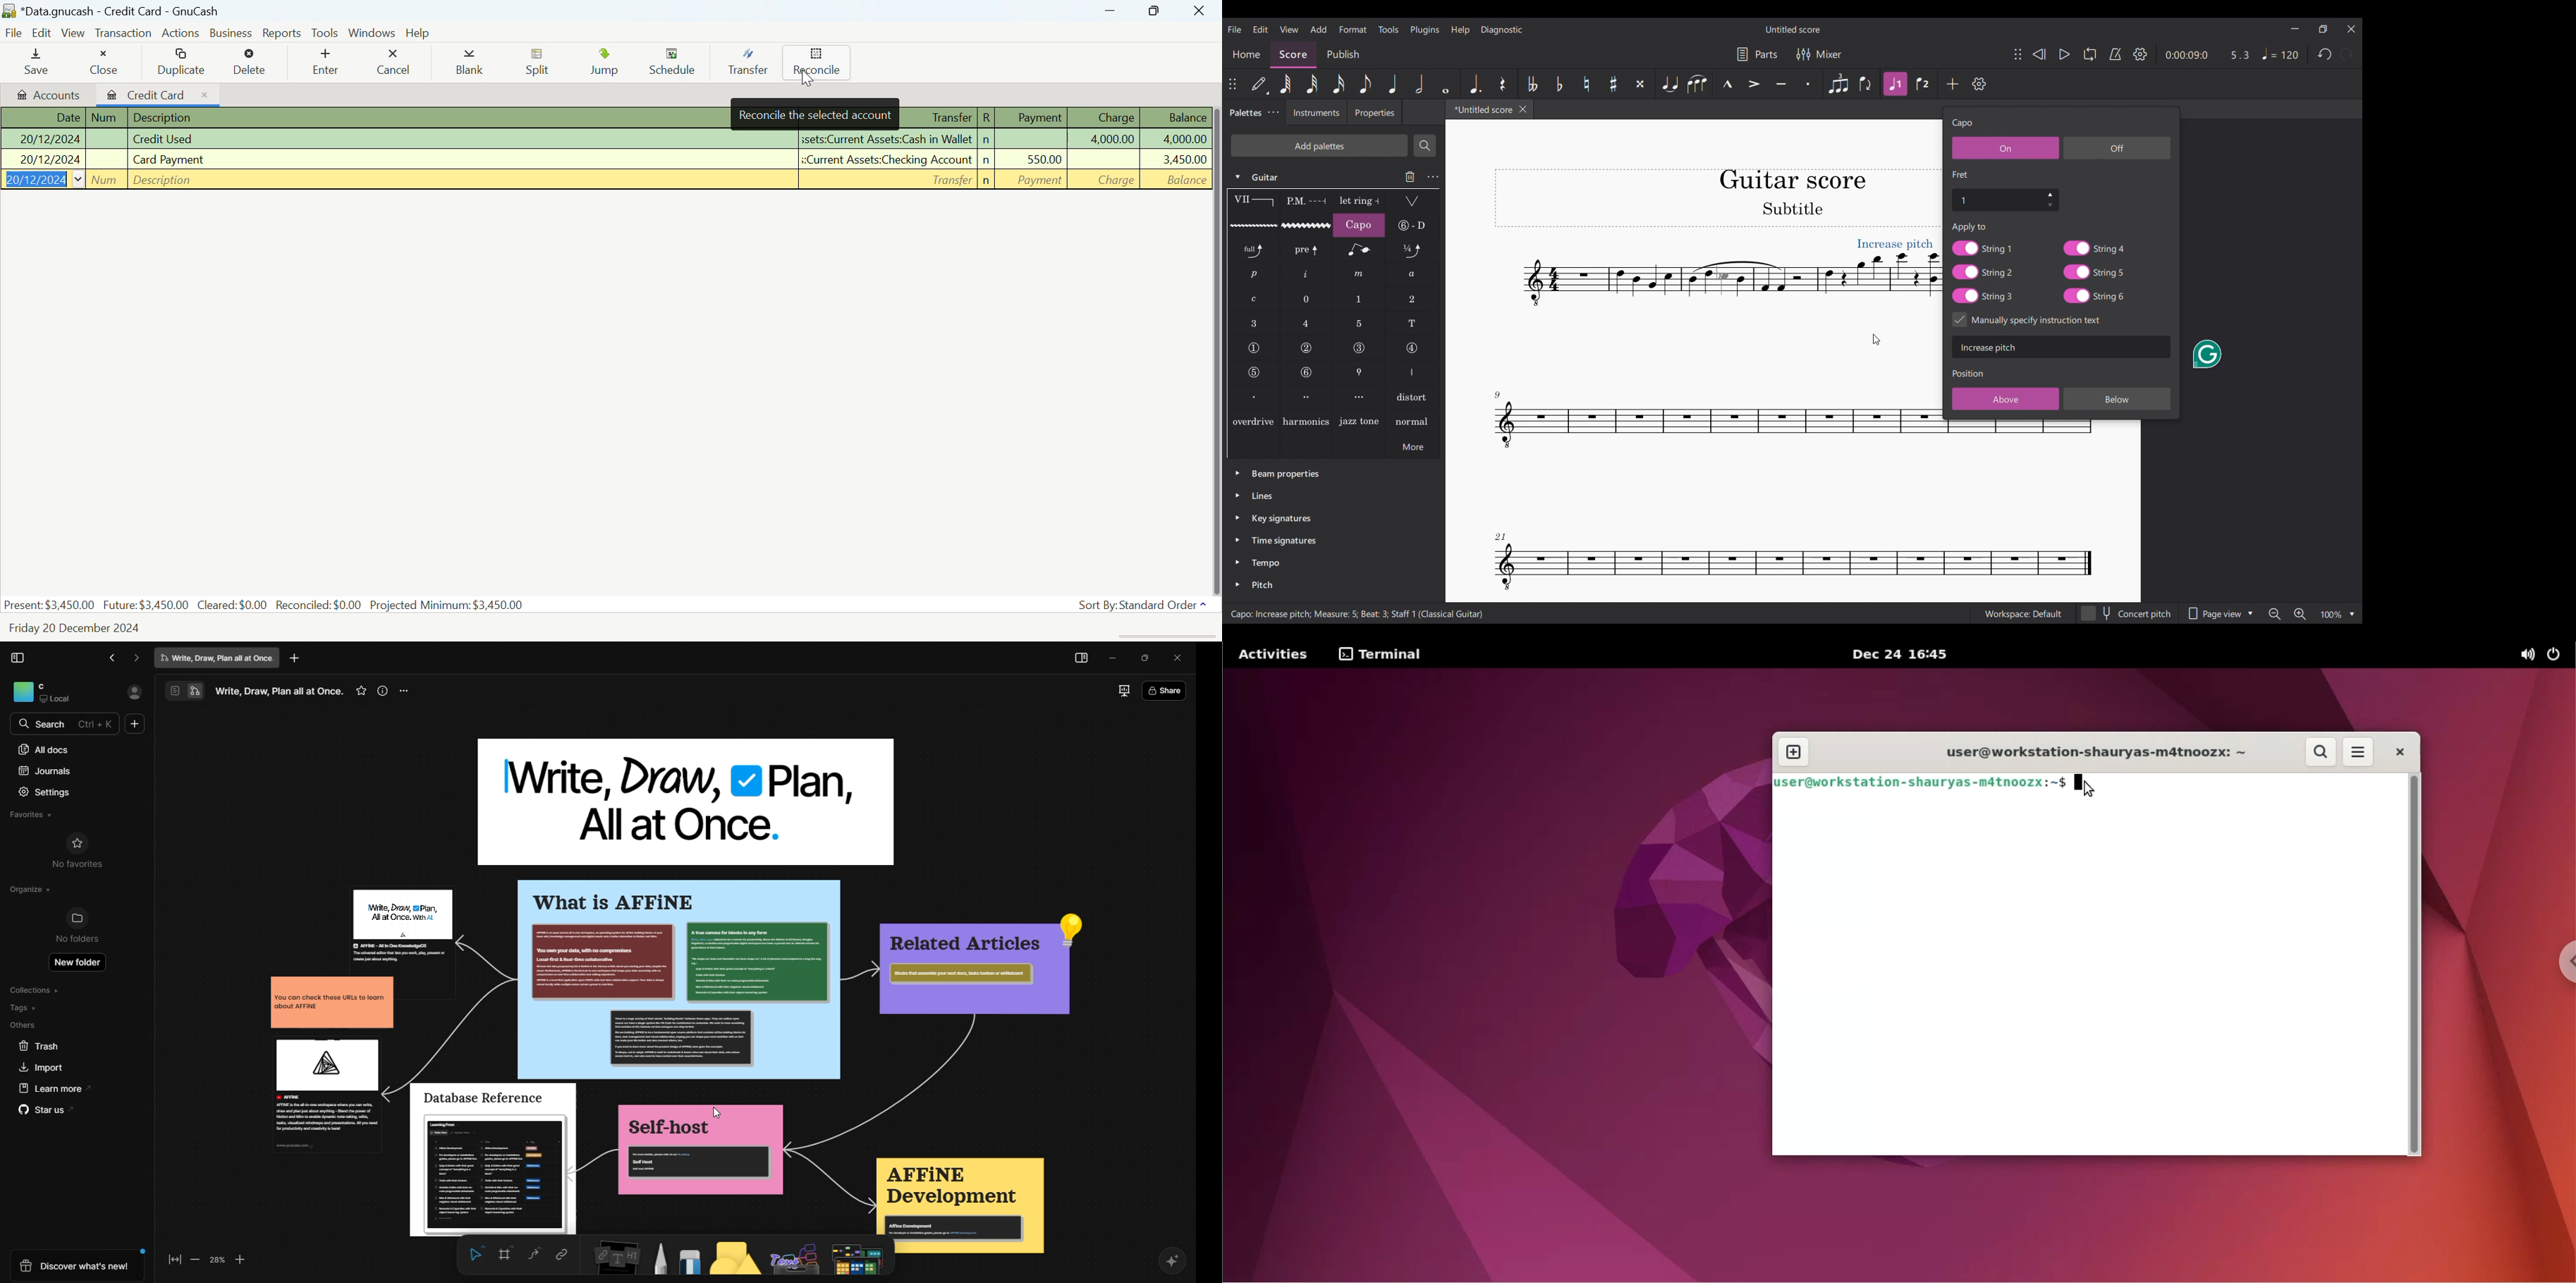 The image size is (2576, 1288). I want to click on icons, so click(183, 691).